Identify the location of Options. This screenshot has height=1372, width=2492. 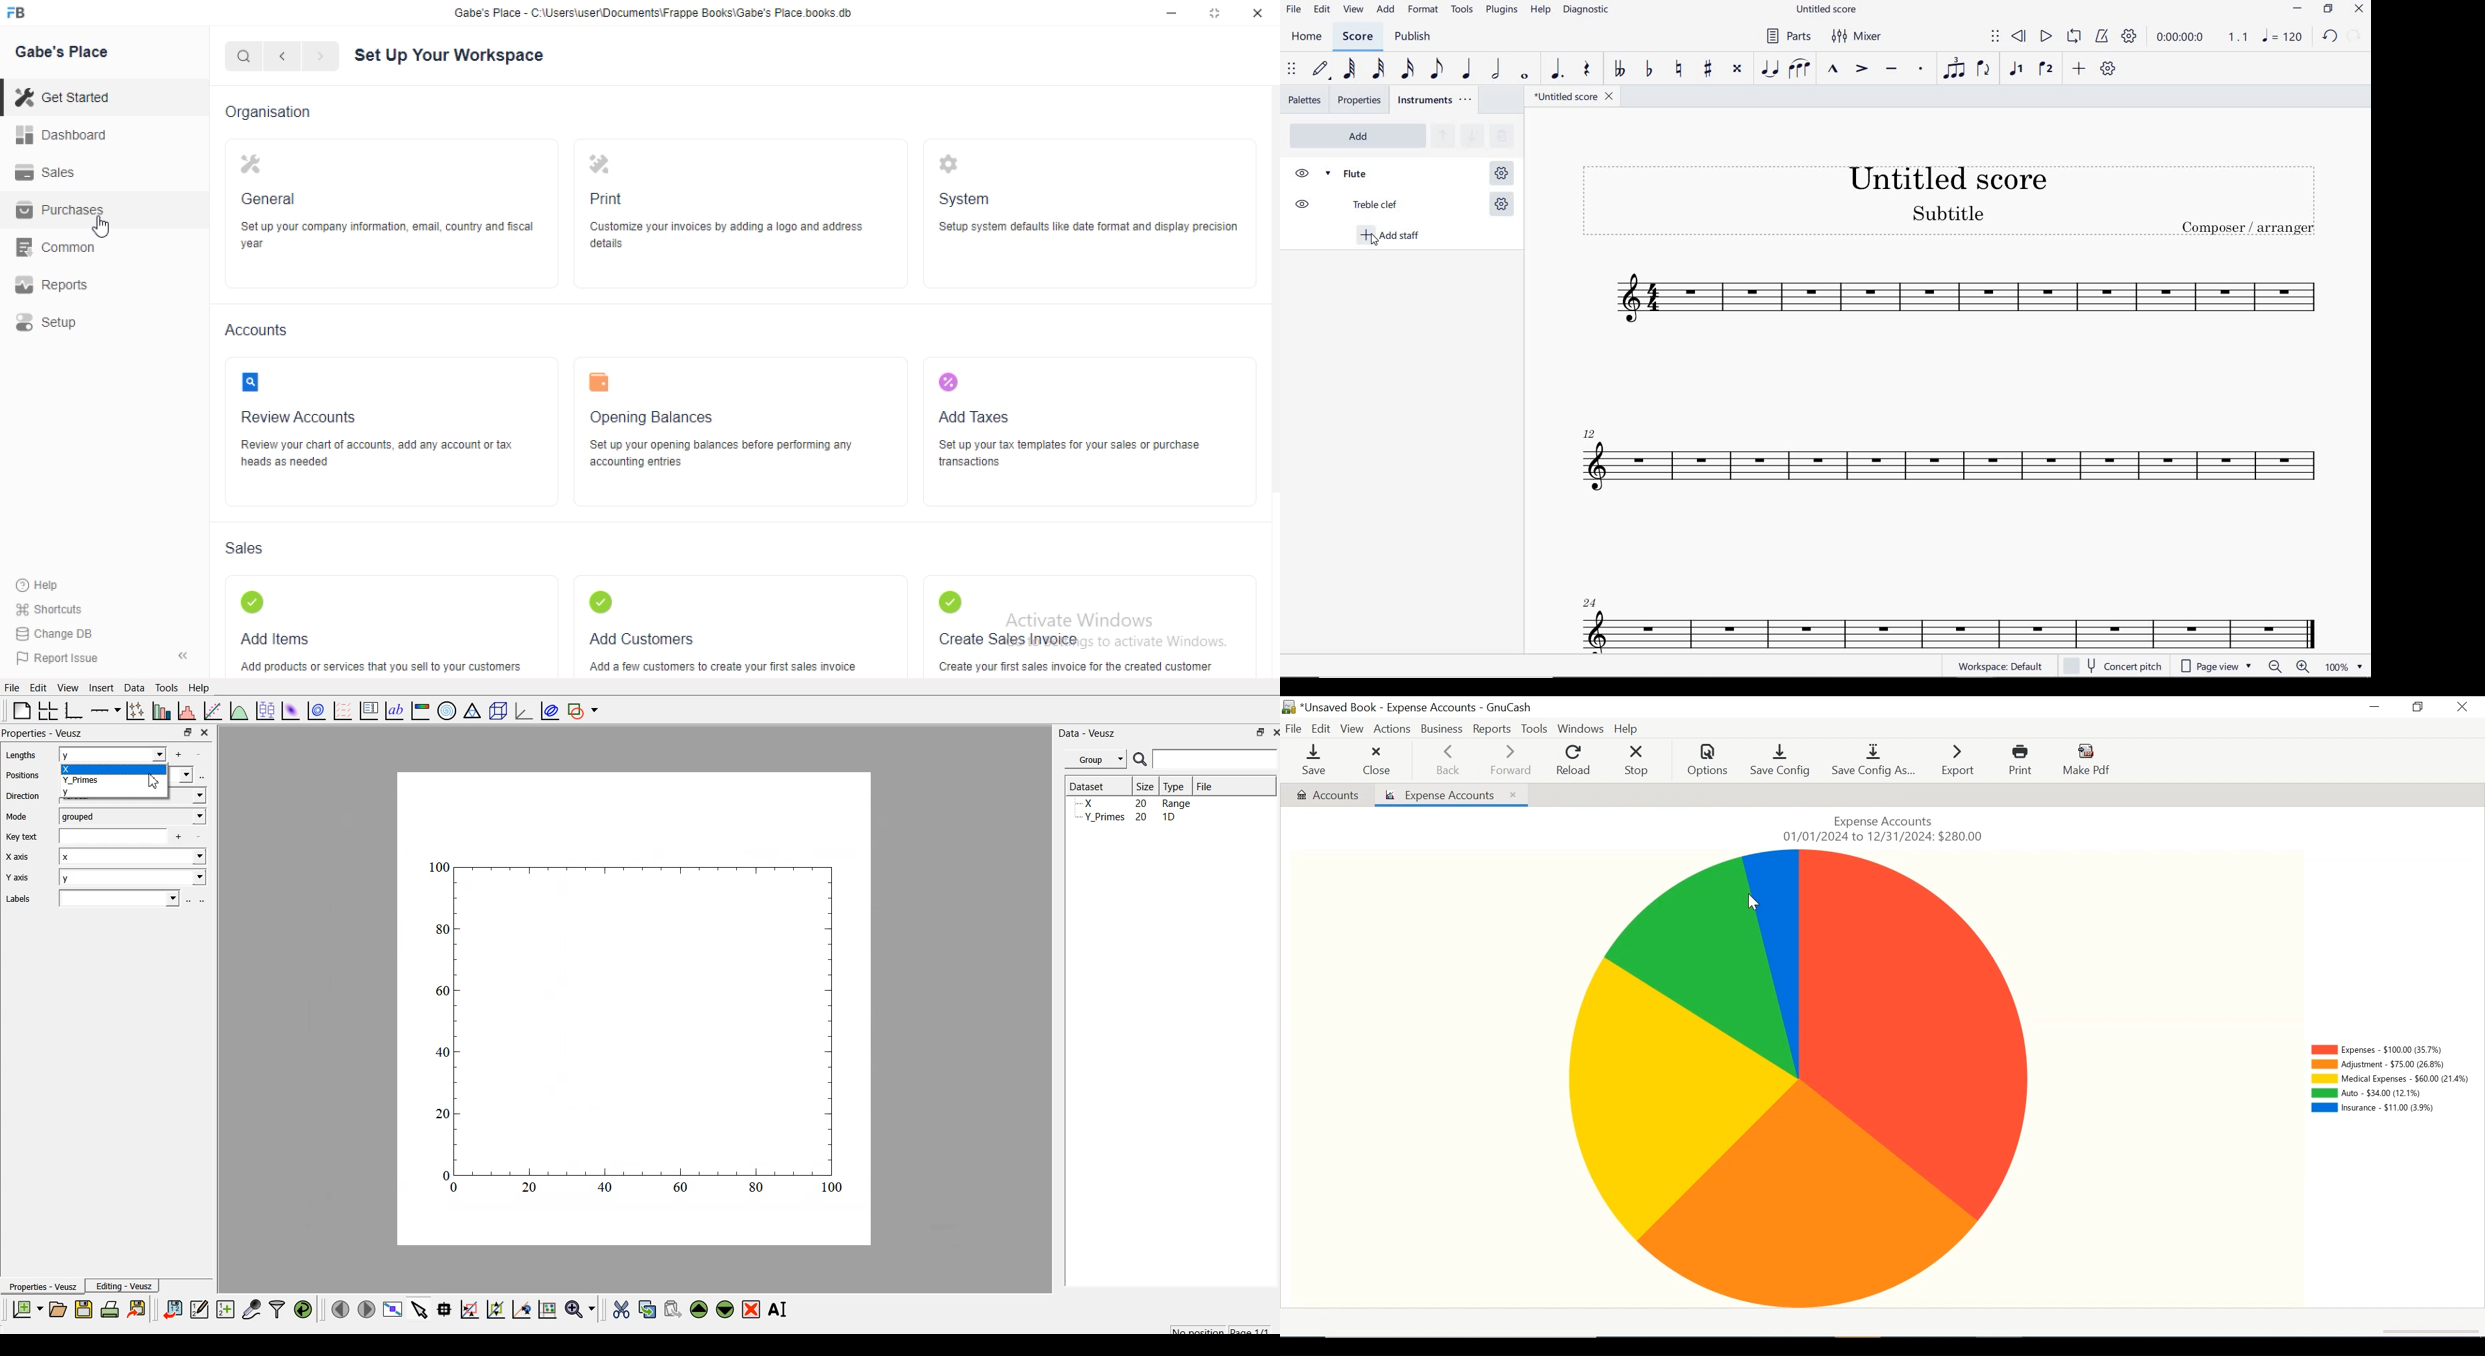
(1706, 760).